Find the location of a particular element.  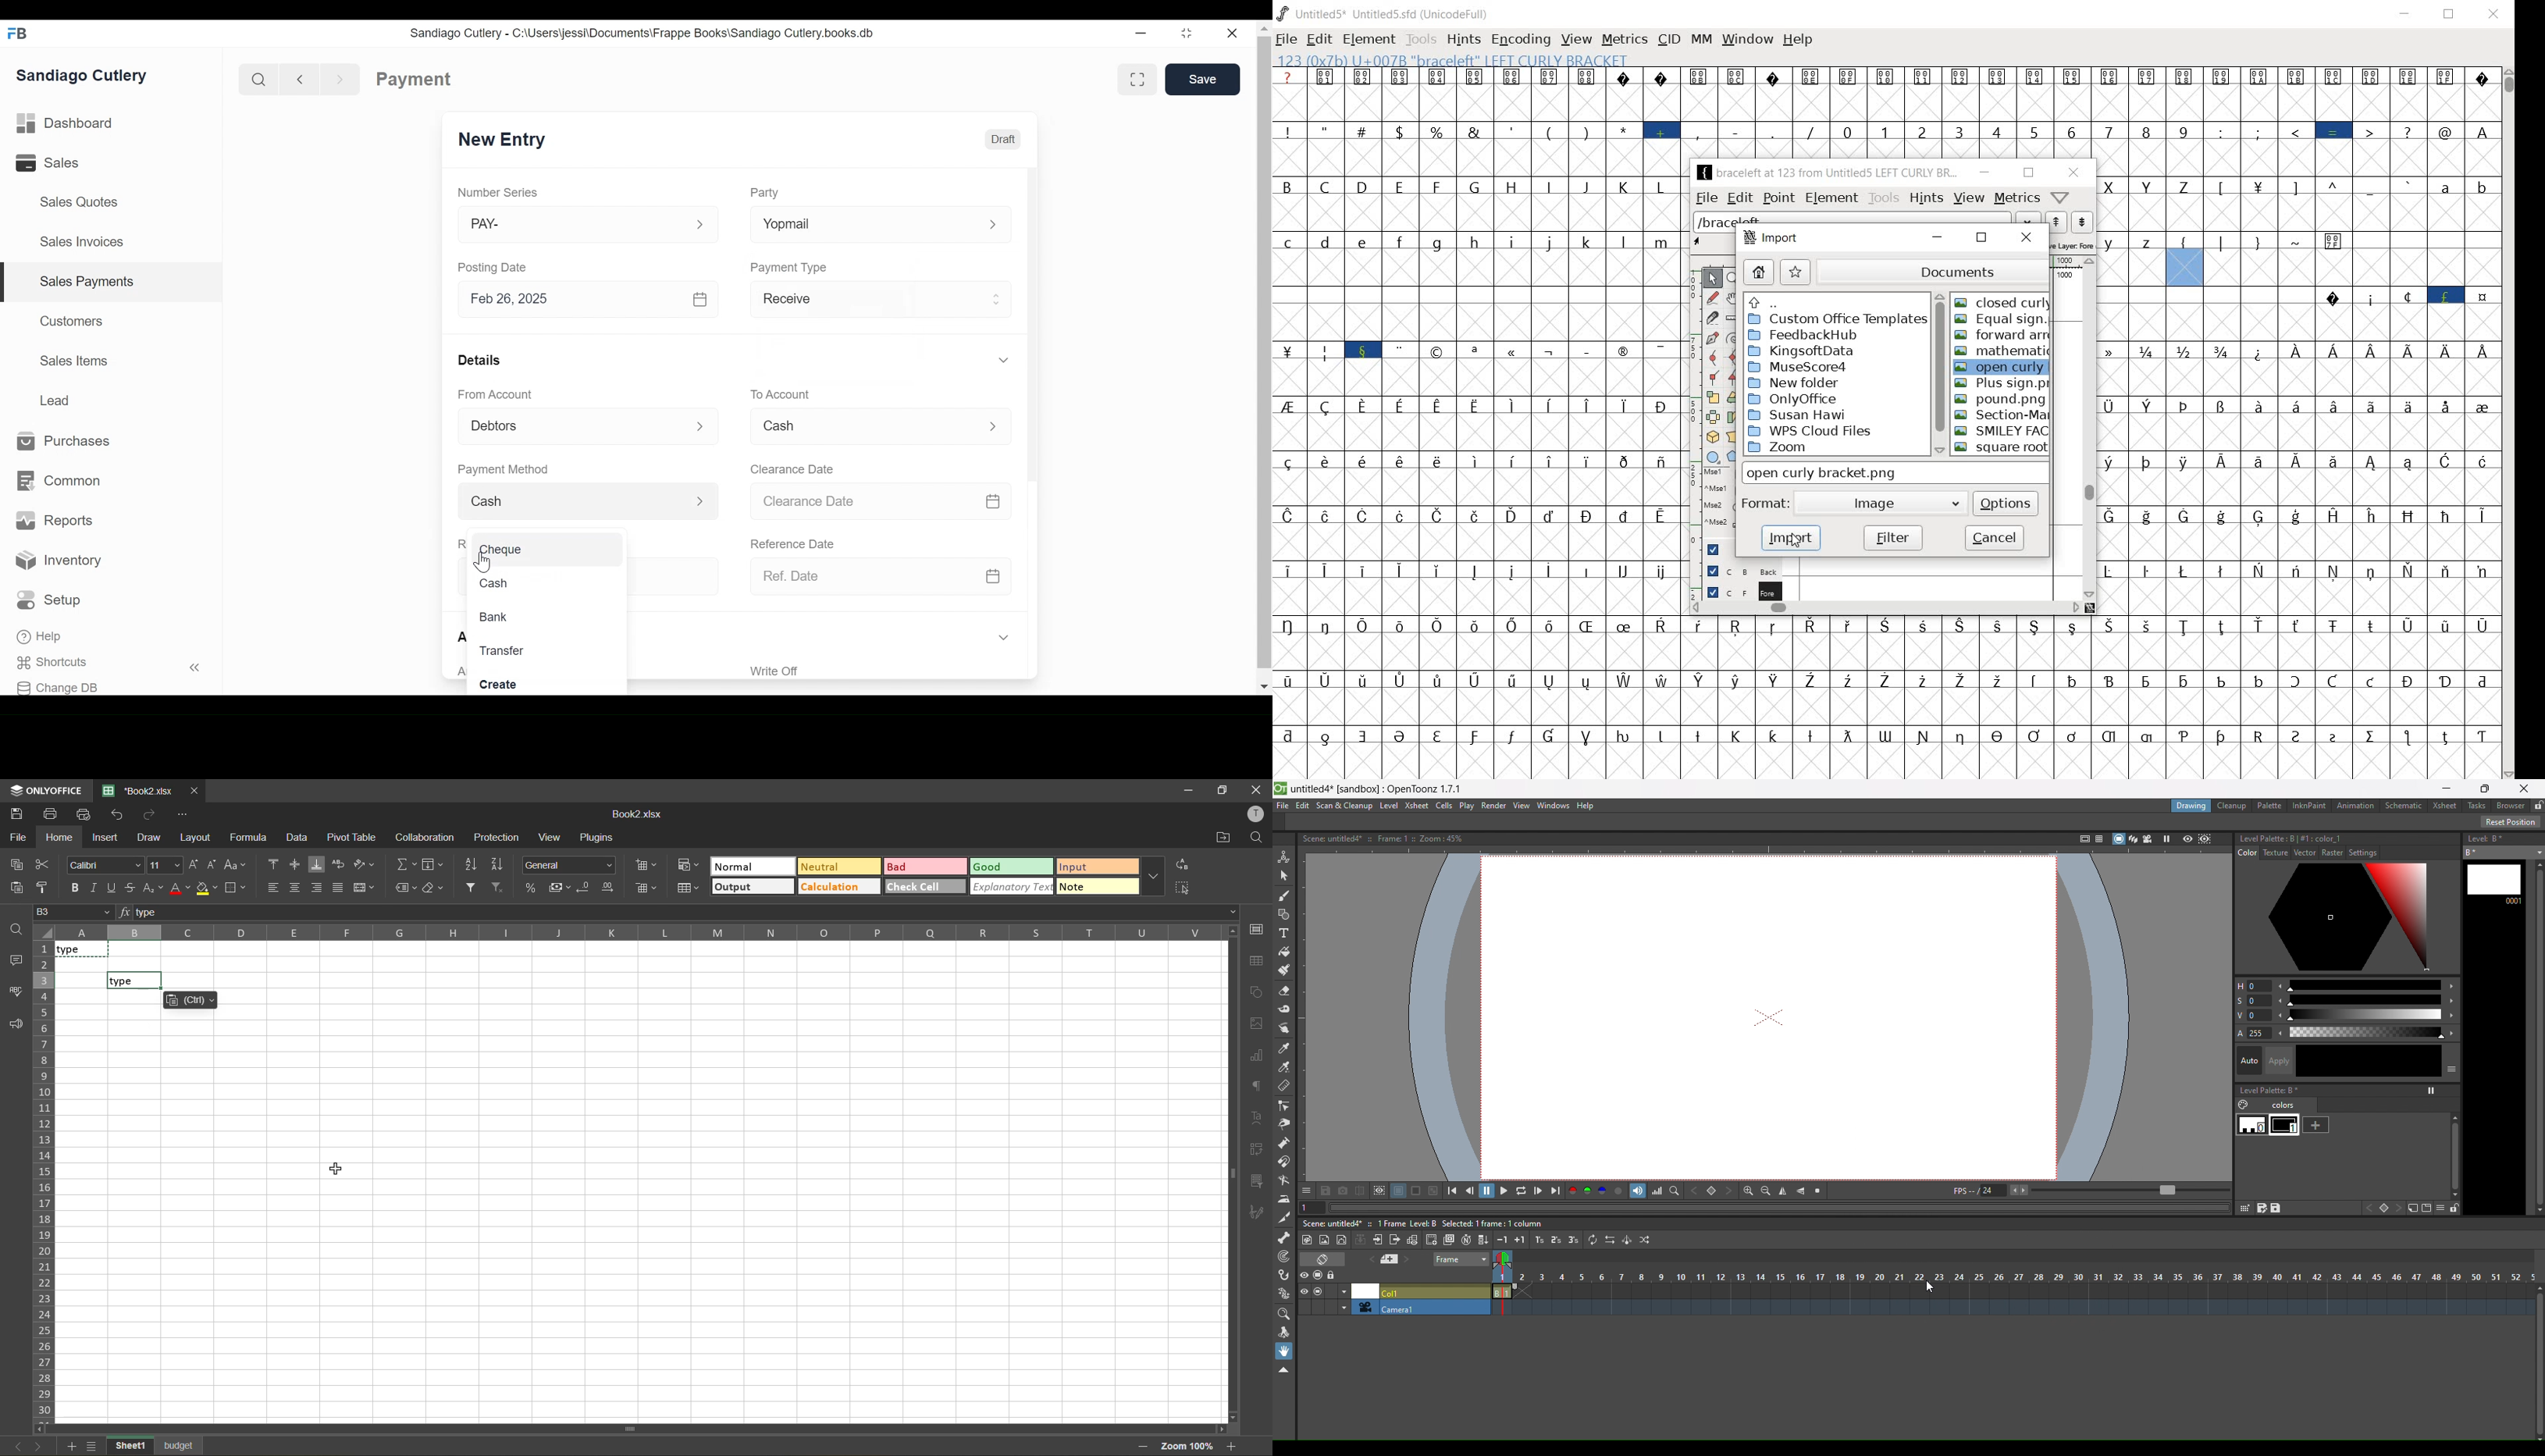

Vertical Scroll bar is located at coordinates (1265, 355).